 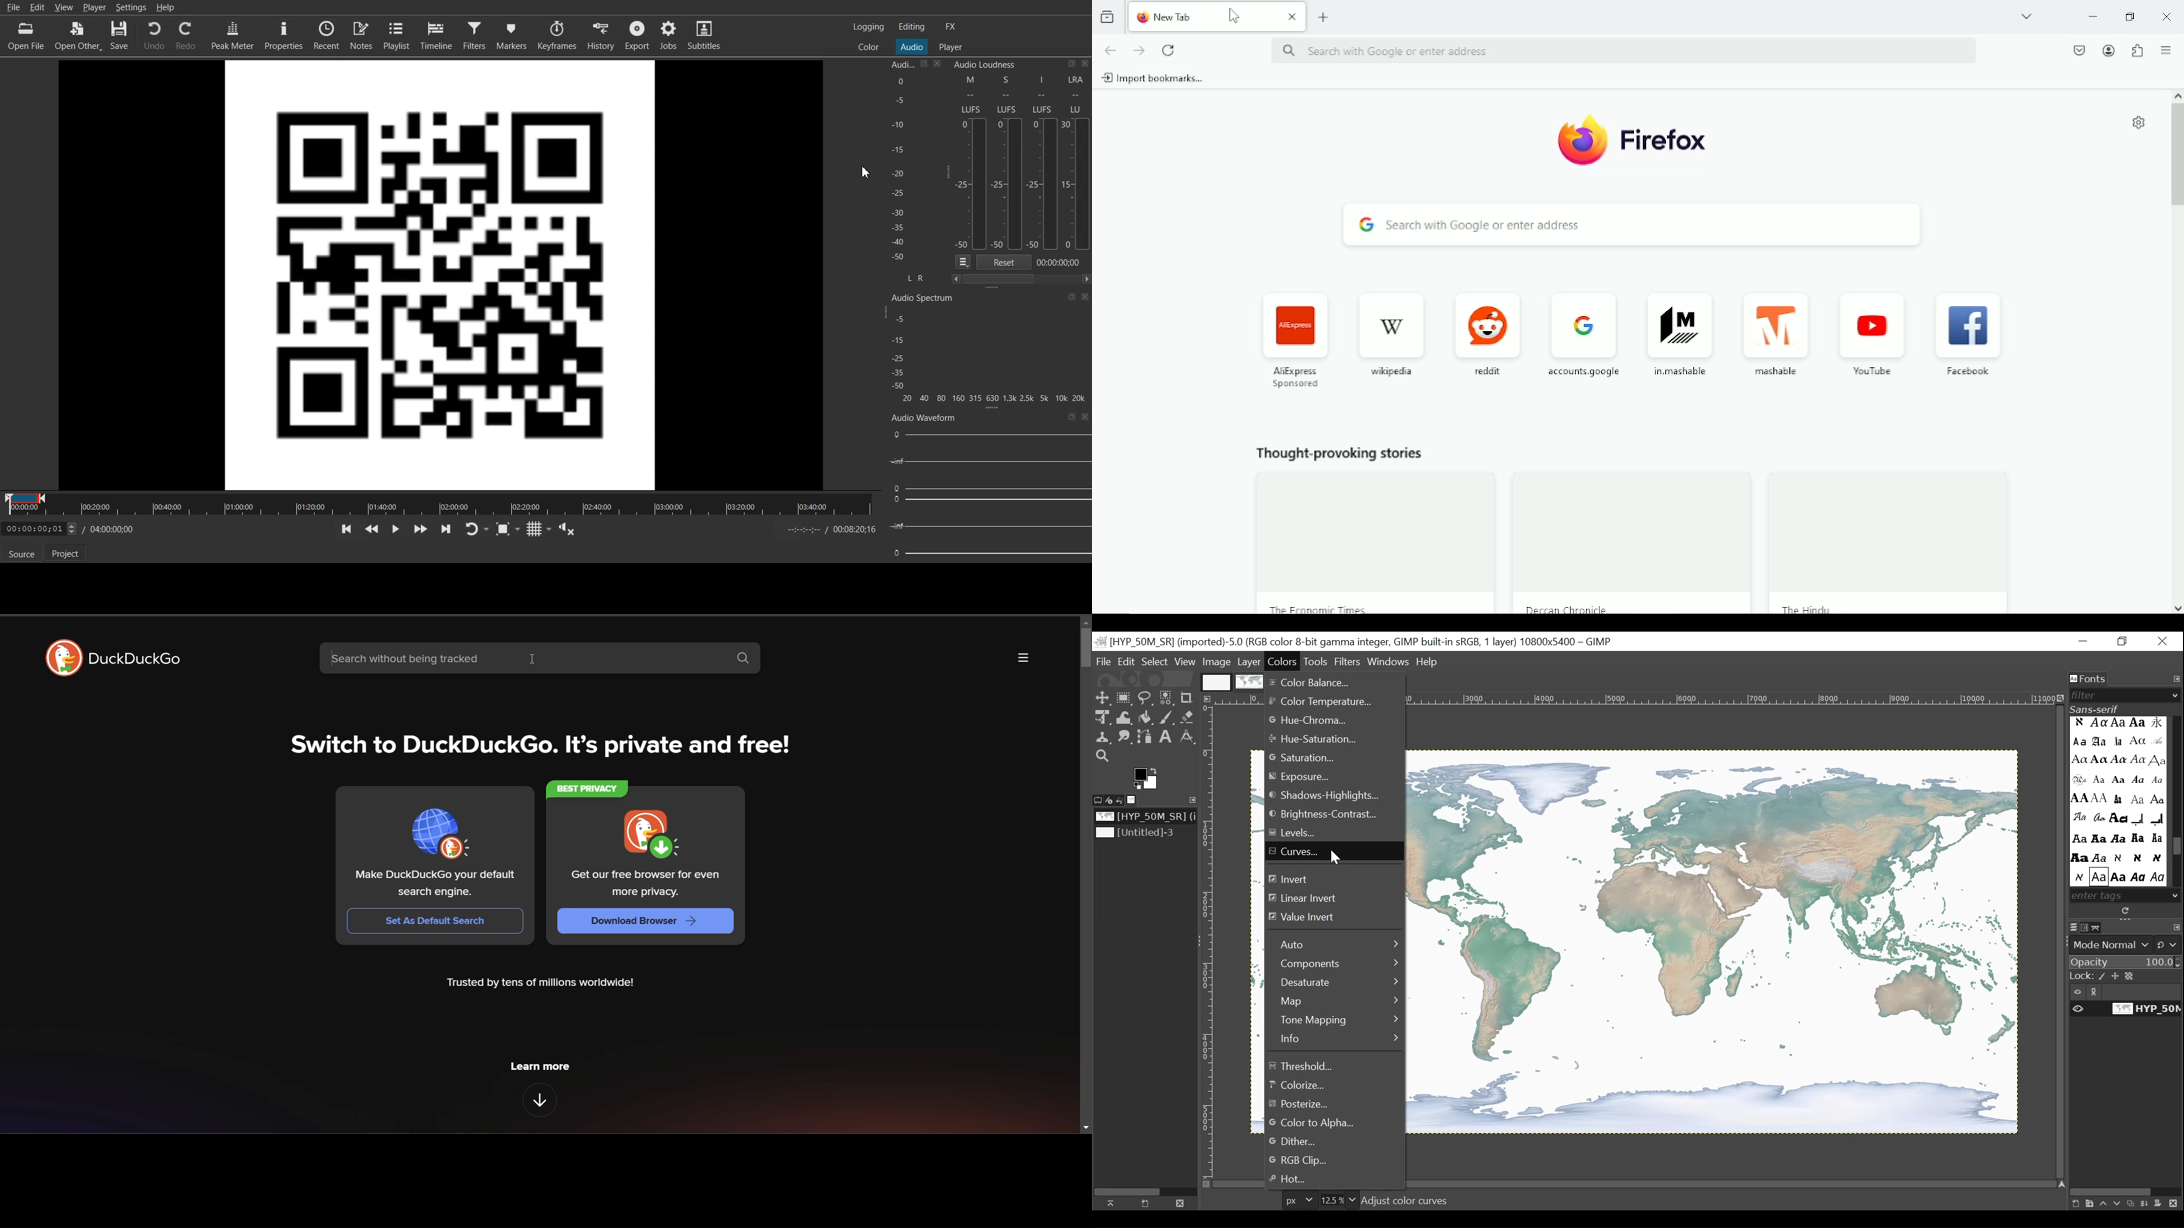 What do you see at coordinates (912, 47) in the screenshot?
I see `Switch to the Audio layout` at bounding box center [912, 47].